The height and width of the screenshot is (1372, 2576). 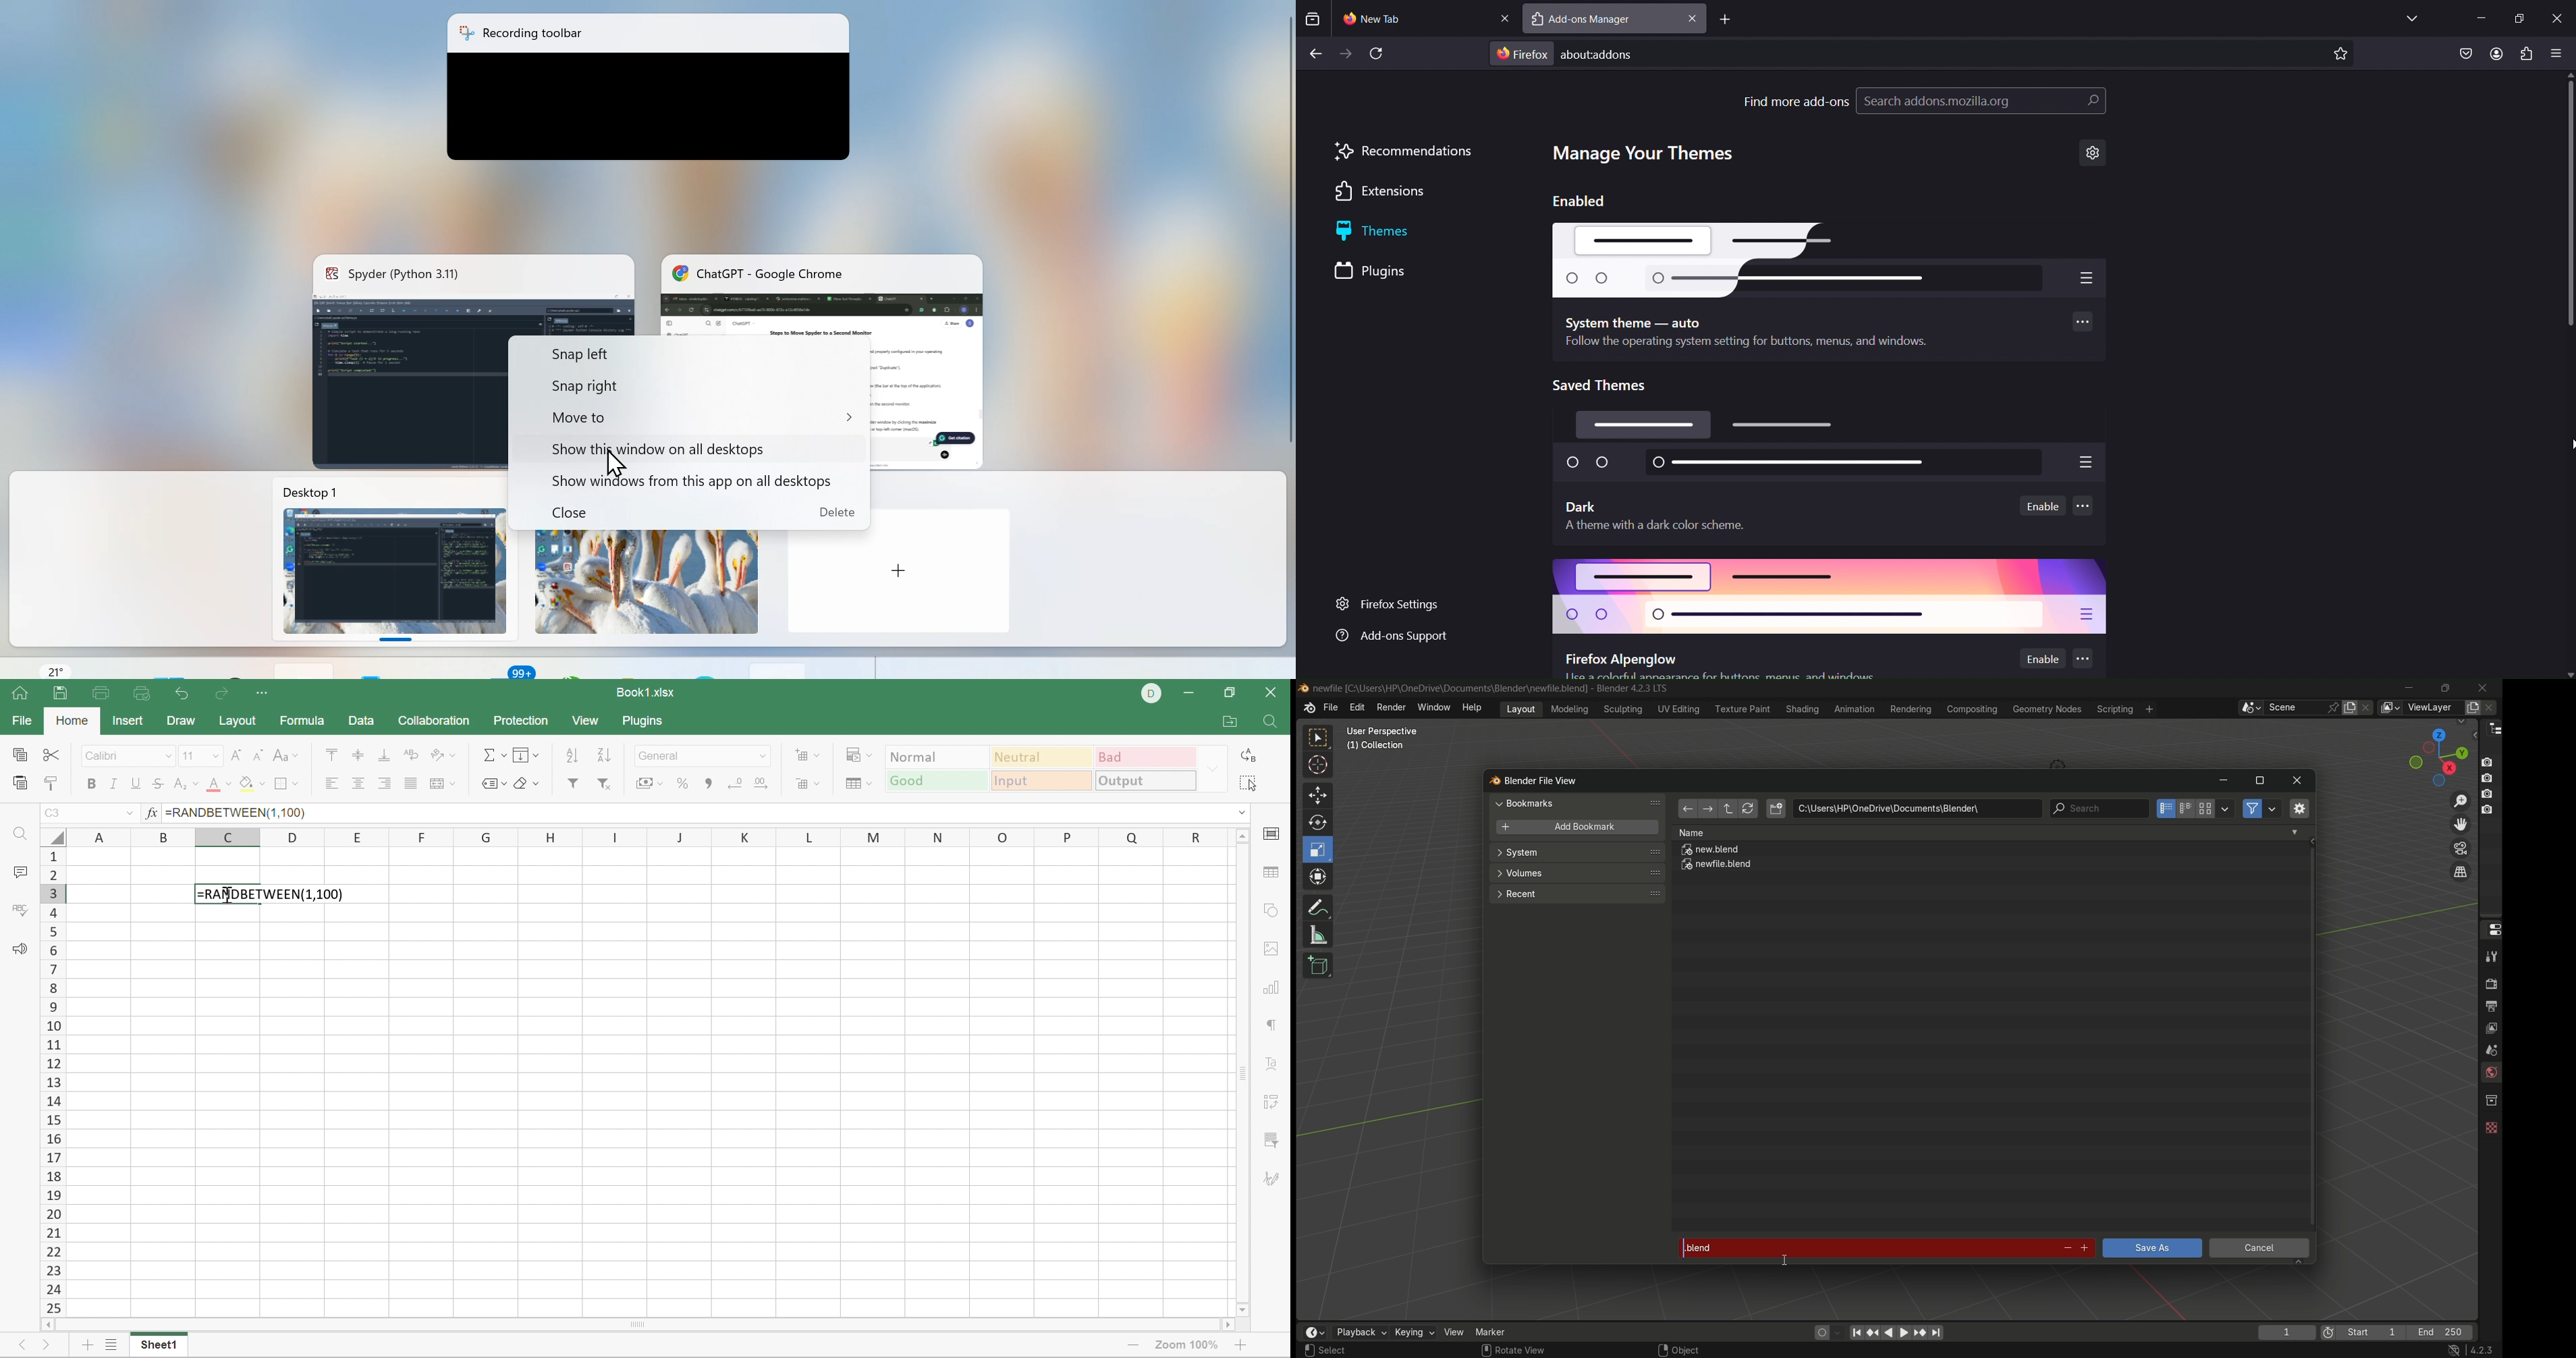 What do you see at coordinates (17, 911) in the screenshot?
I see `Check spelling` at bounding box center [17, 911].